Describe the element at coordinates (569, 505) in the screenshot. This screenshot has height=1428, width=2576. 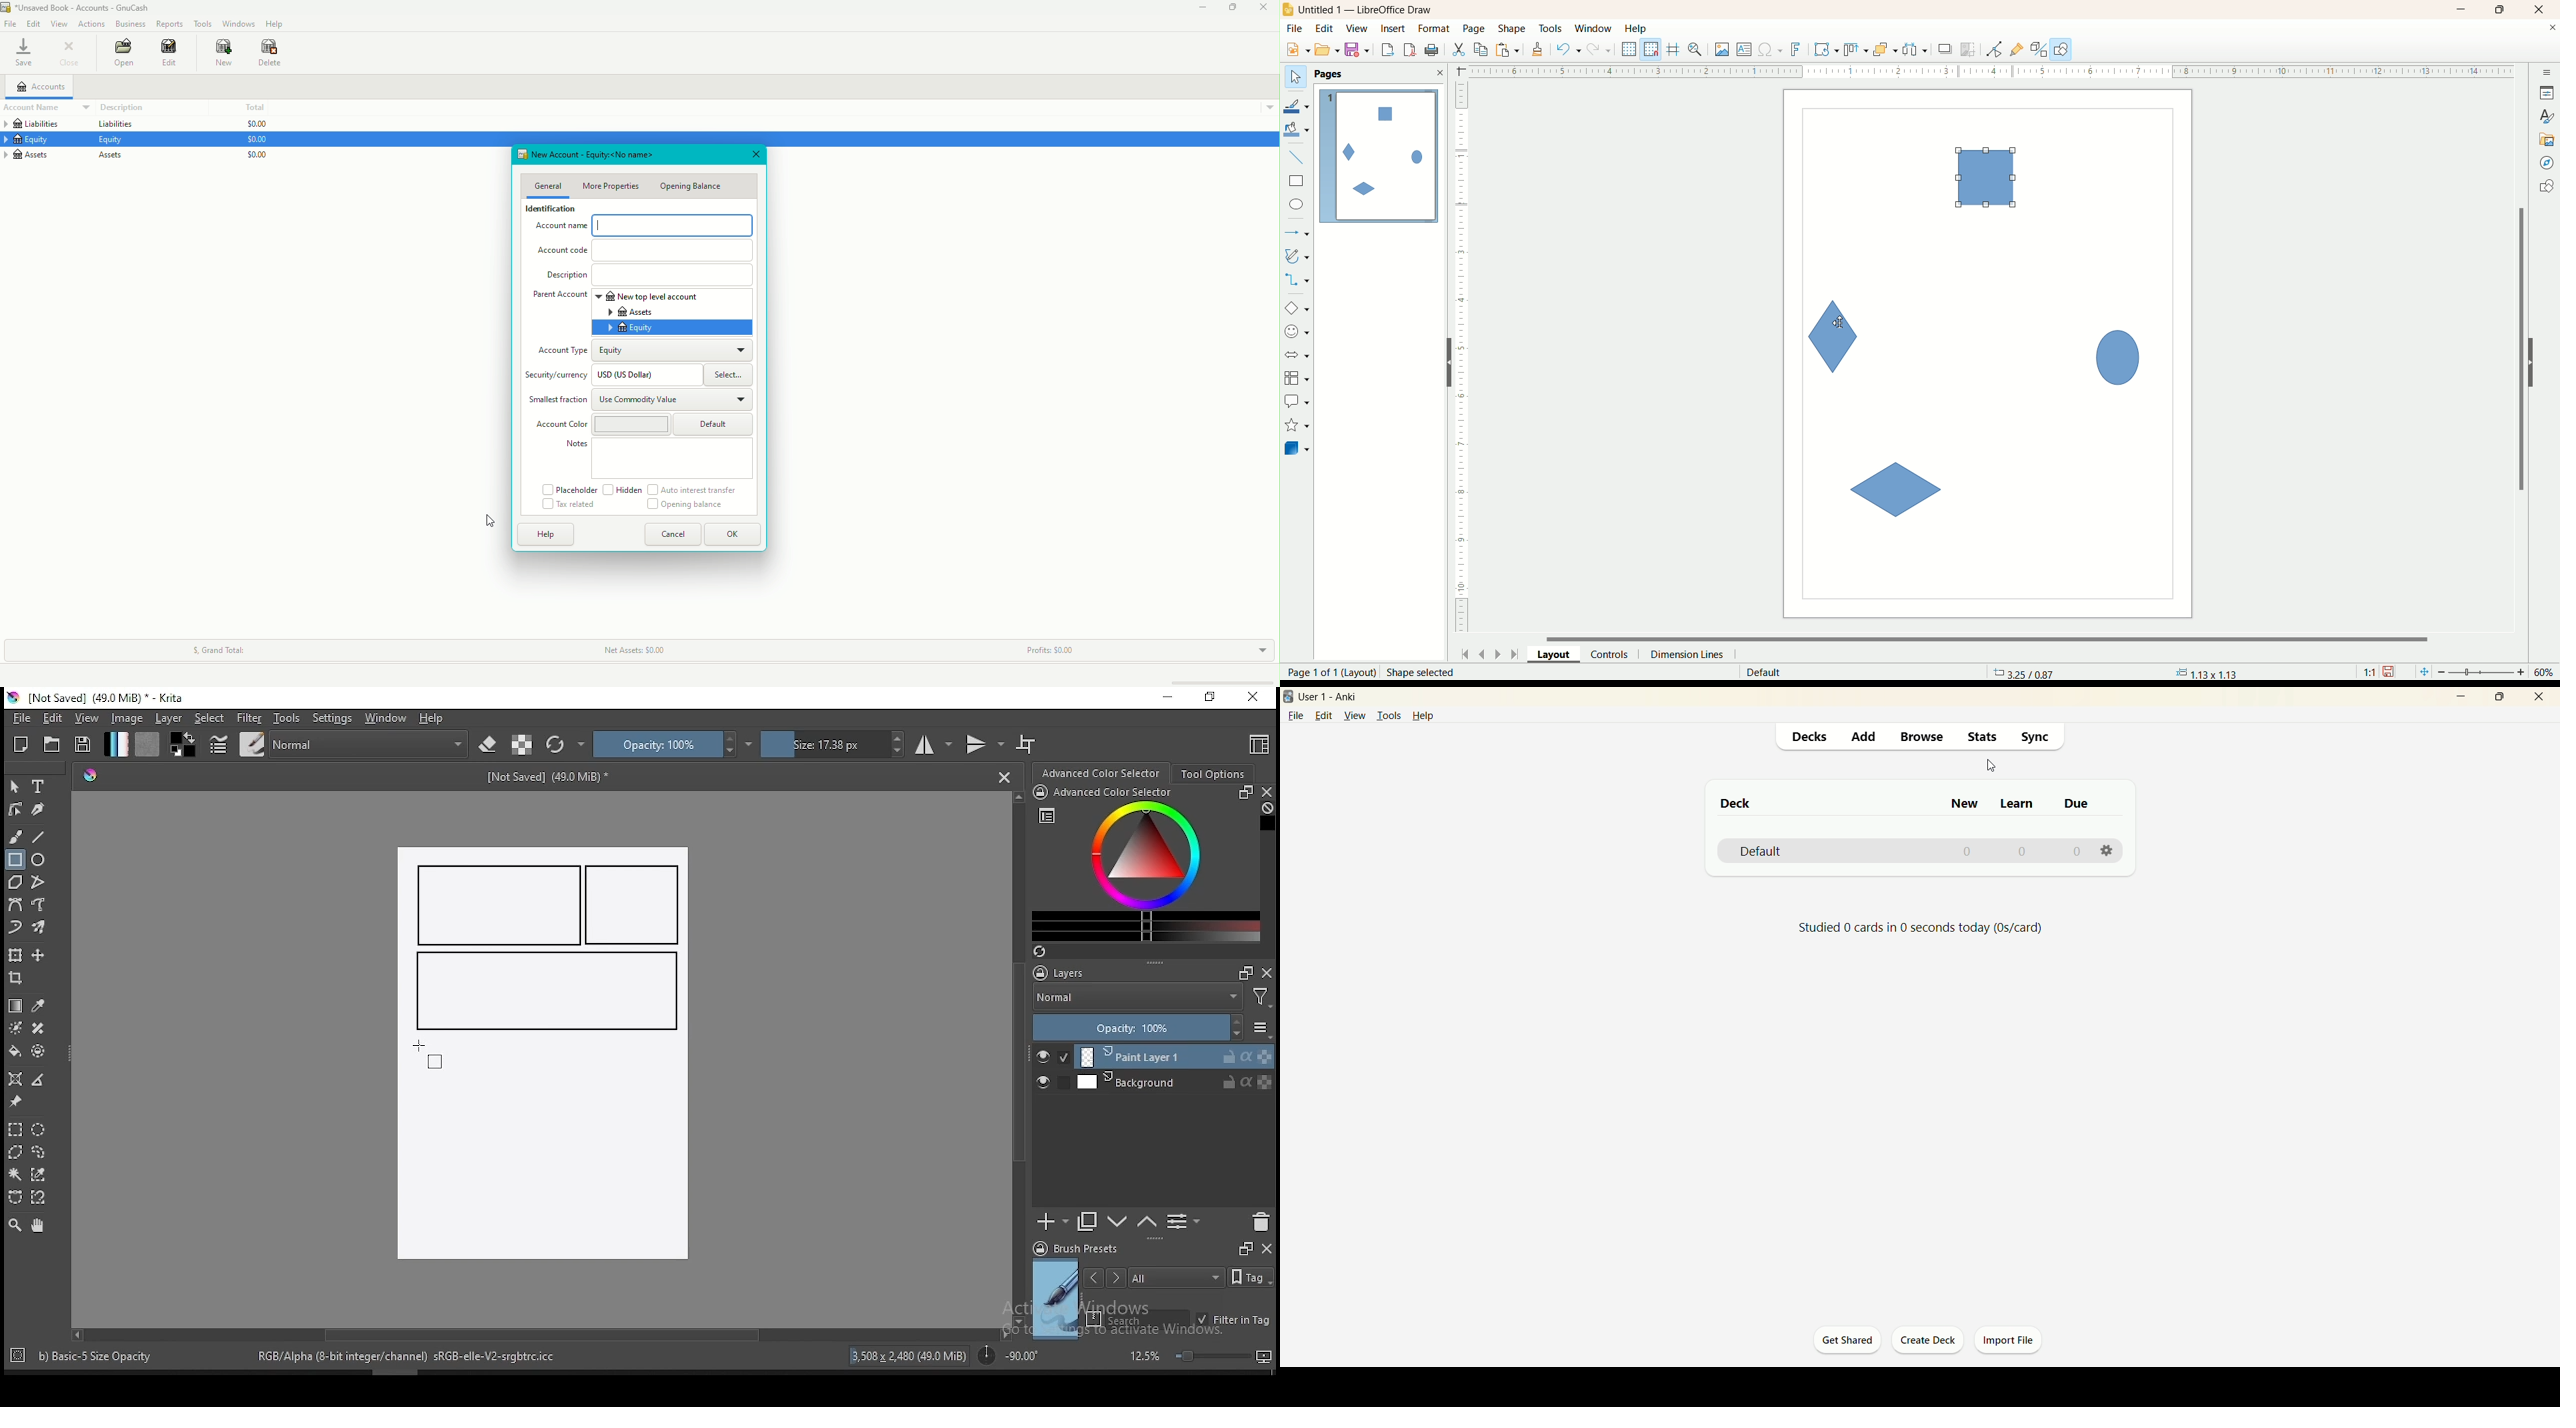
I see `Tax related` at that location.